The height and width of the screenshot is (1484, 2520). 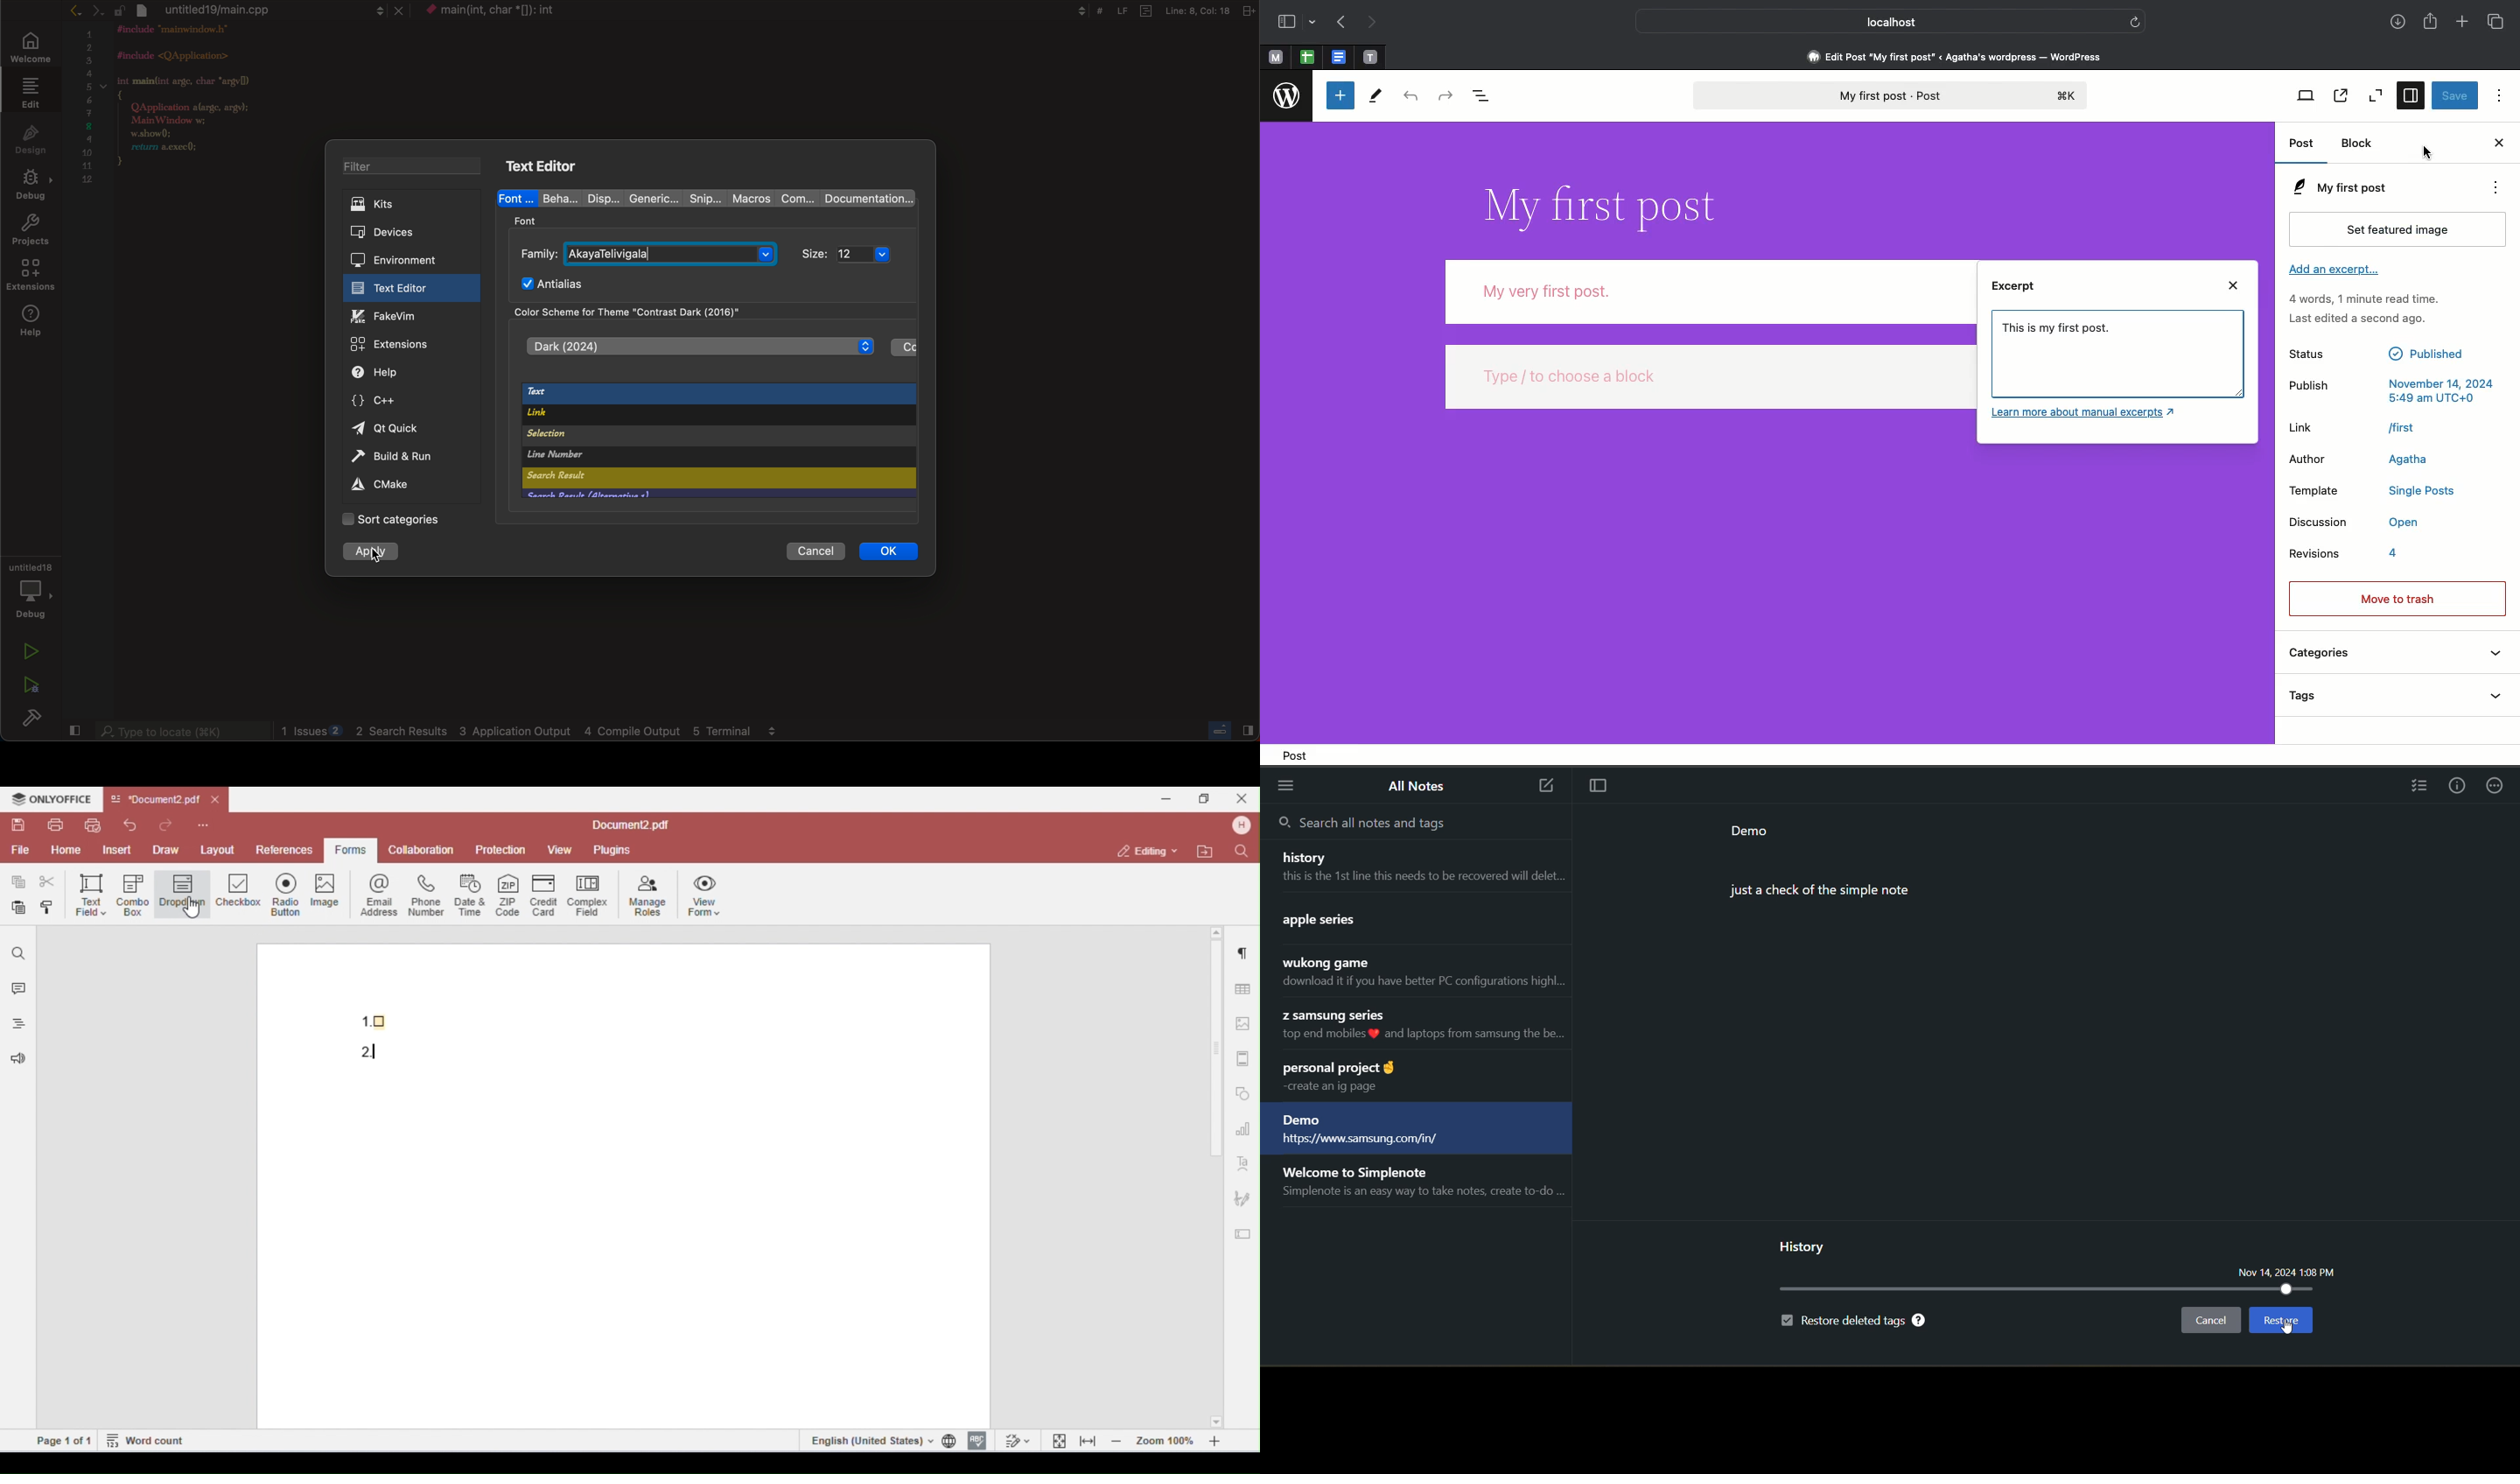 I want to click on My first post, so click(x=2337, y=187).